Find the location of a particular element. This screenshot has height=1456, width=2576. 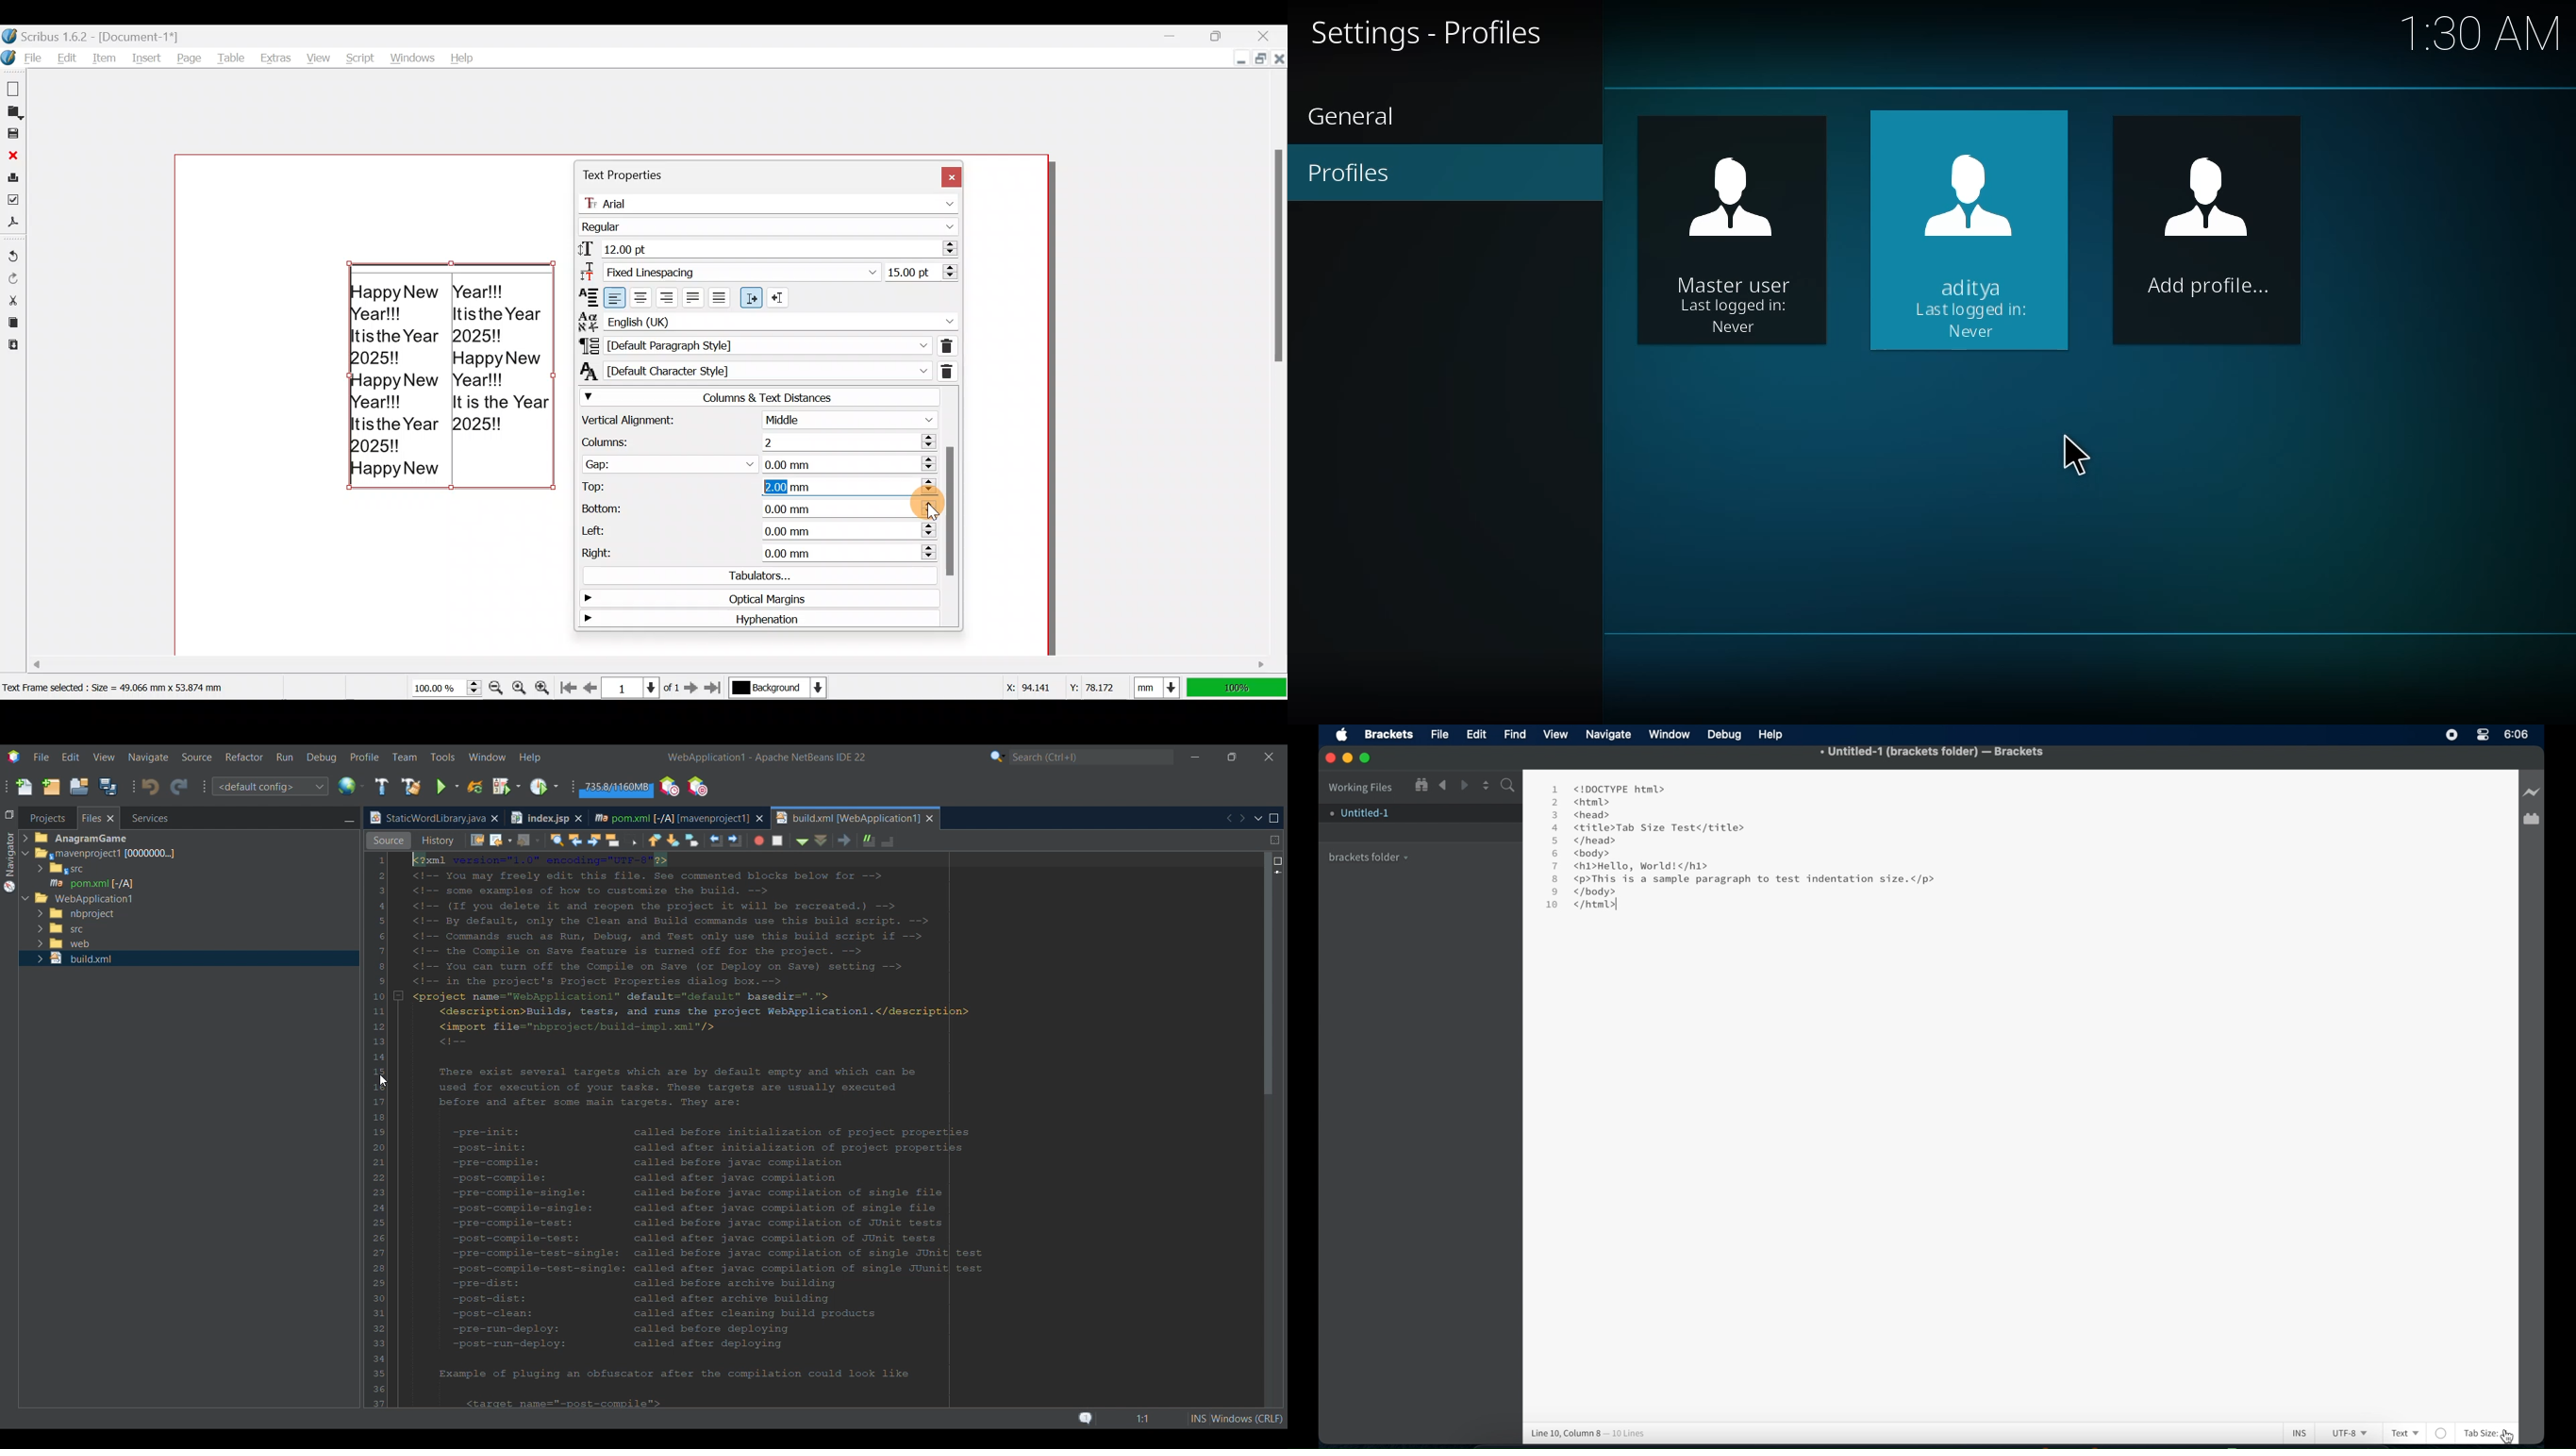

Select current units is located at coordinates (1160, 685).